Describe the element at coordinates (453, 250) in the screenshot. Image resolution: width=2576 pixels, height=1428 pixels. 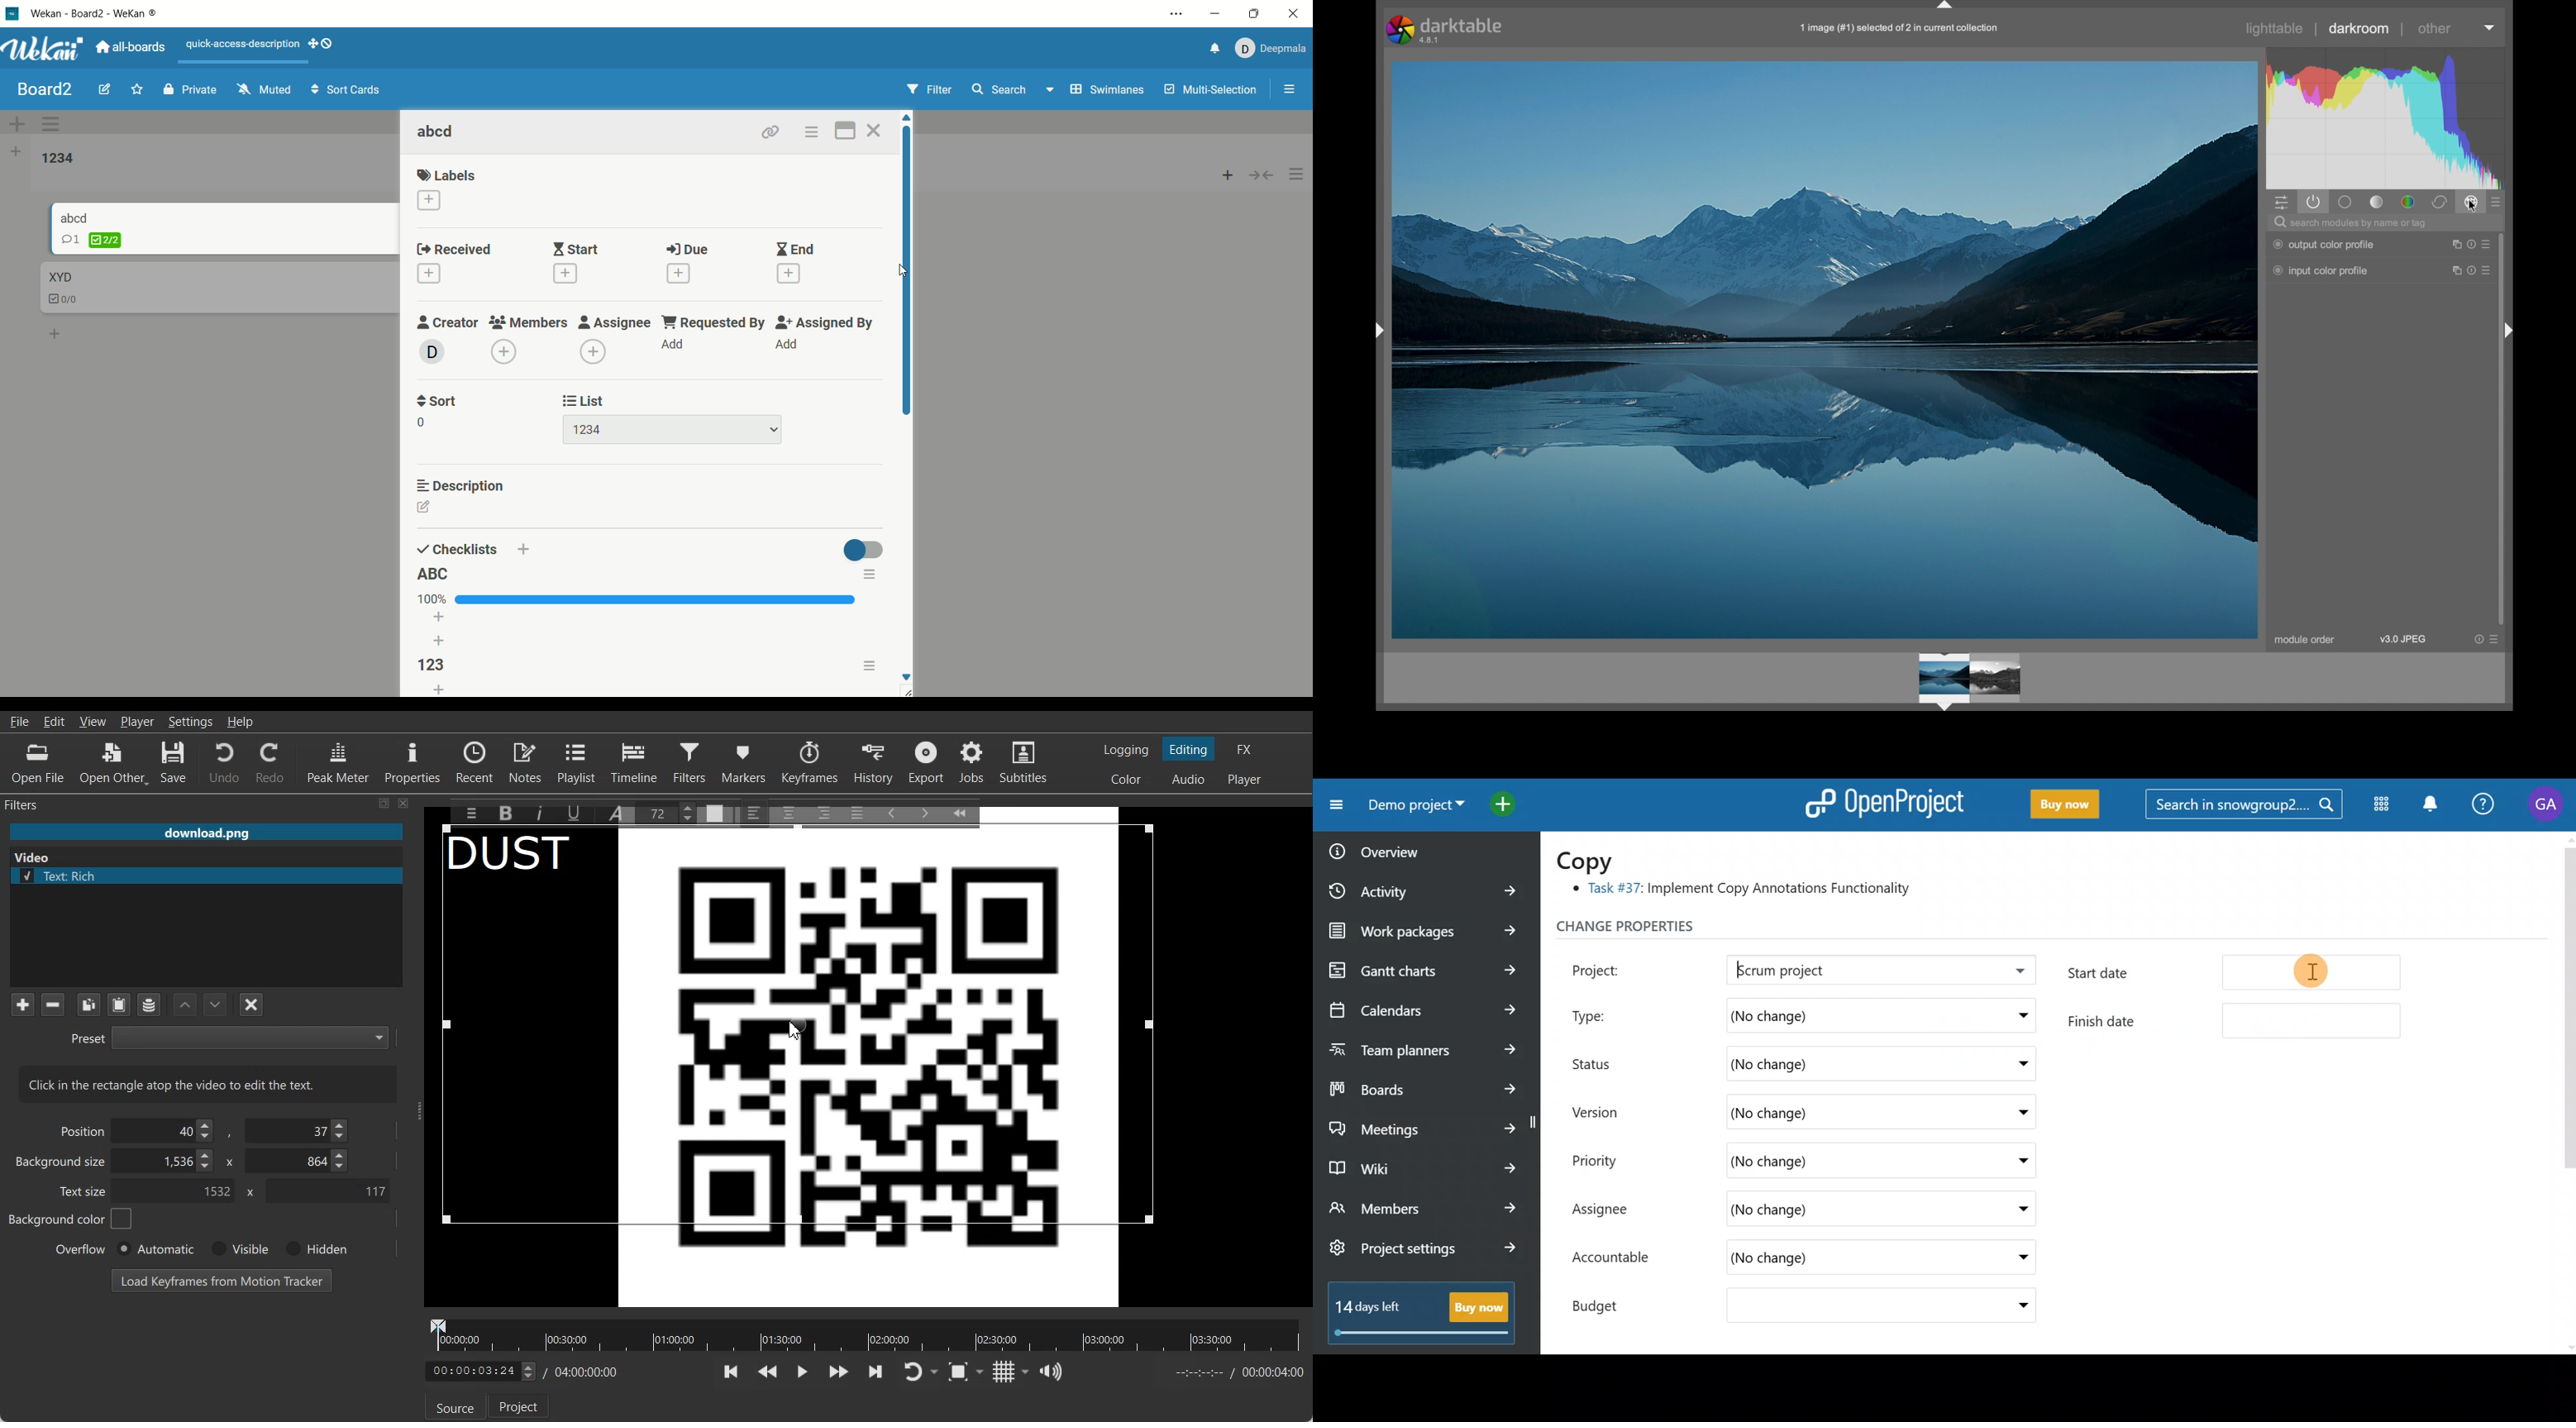
I see `received` at that location.